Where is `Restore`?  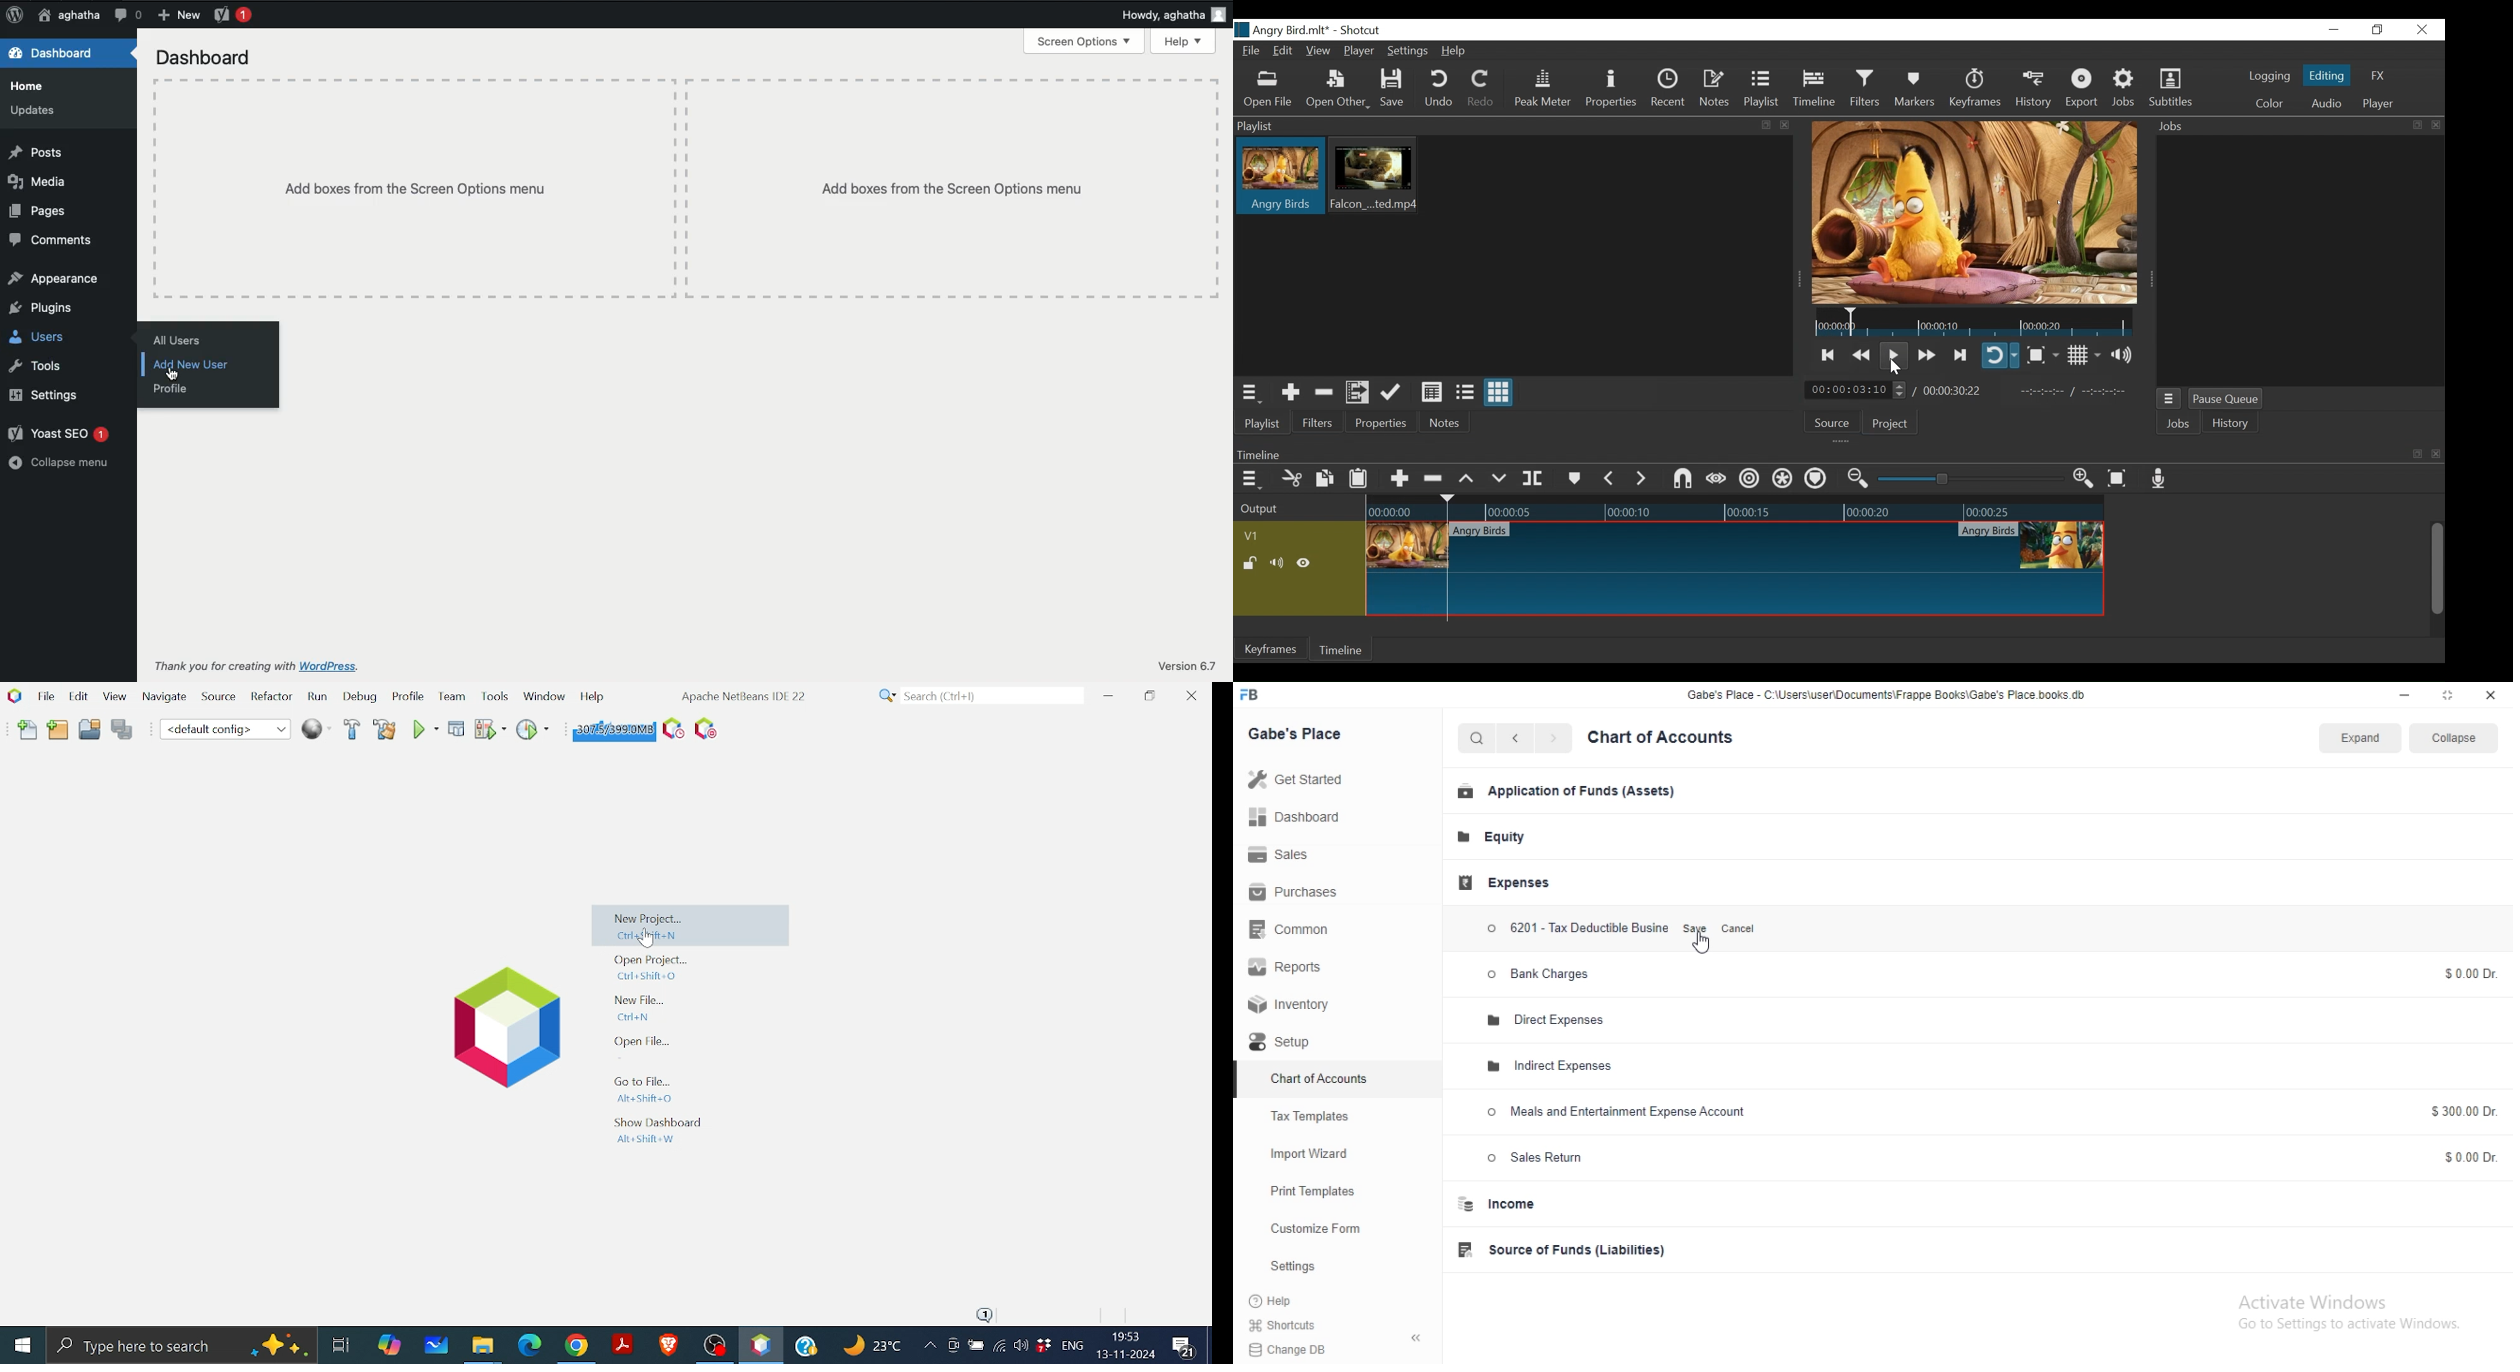 Restore is located at coordinates (2376, 30).